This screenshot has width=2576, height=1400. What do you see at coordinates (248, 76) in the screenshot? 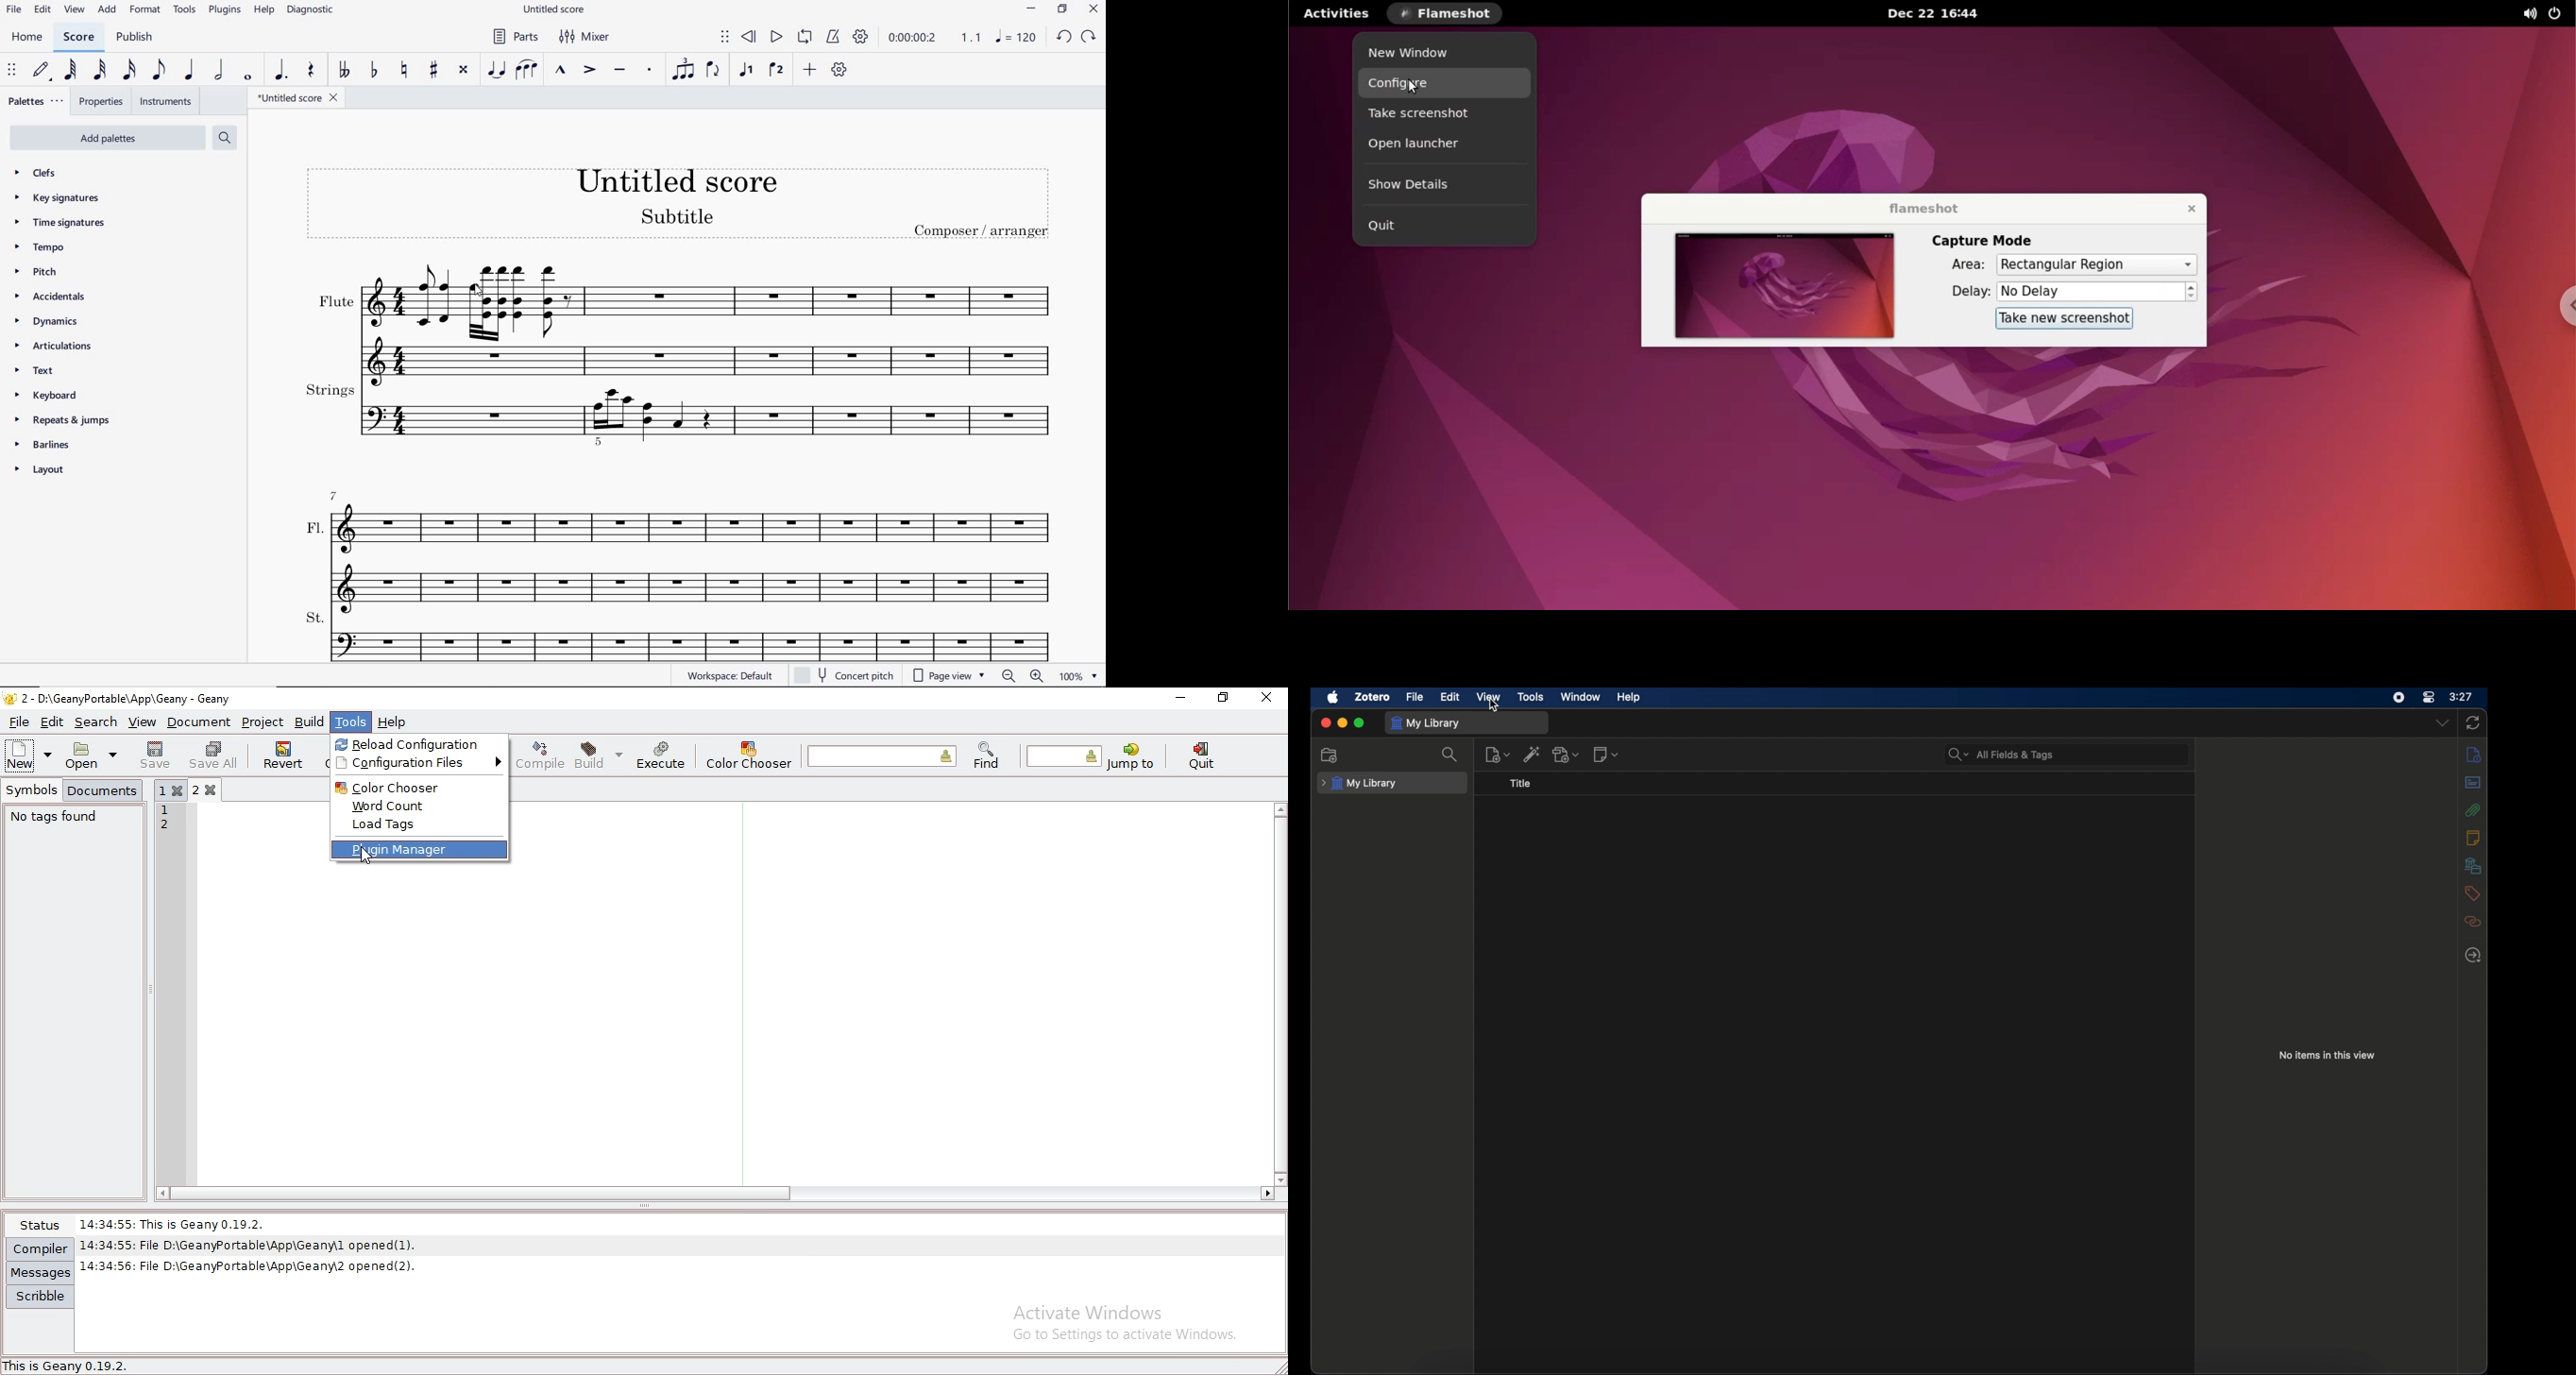
I see `WHOLE NOTE` at bounding box center [248, 76].